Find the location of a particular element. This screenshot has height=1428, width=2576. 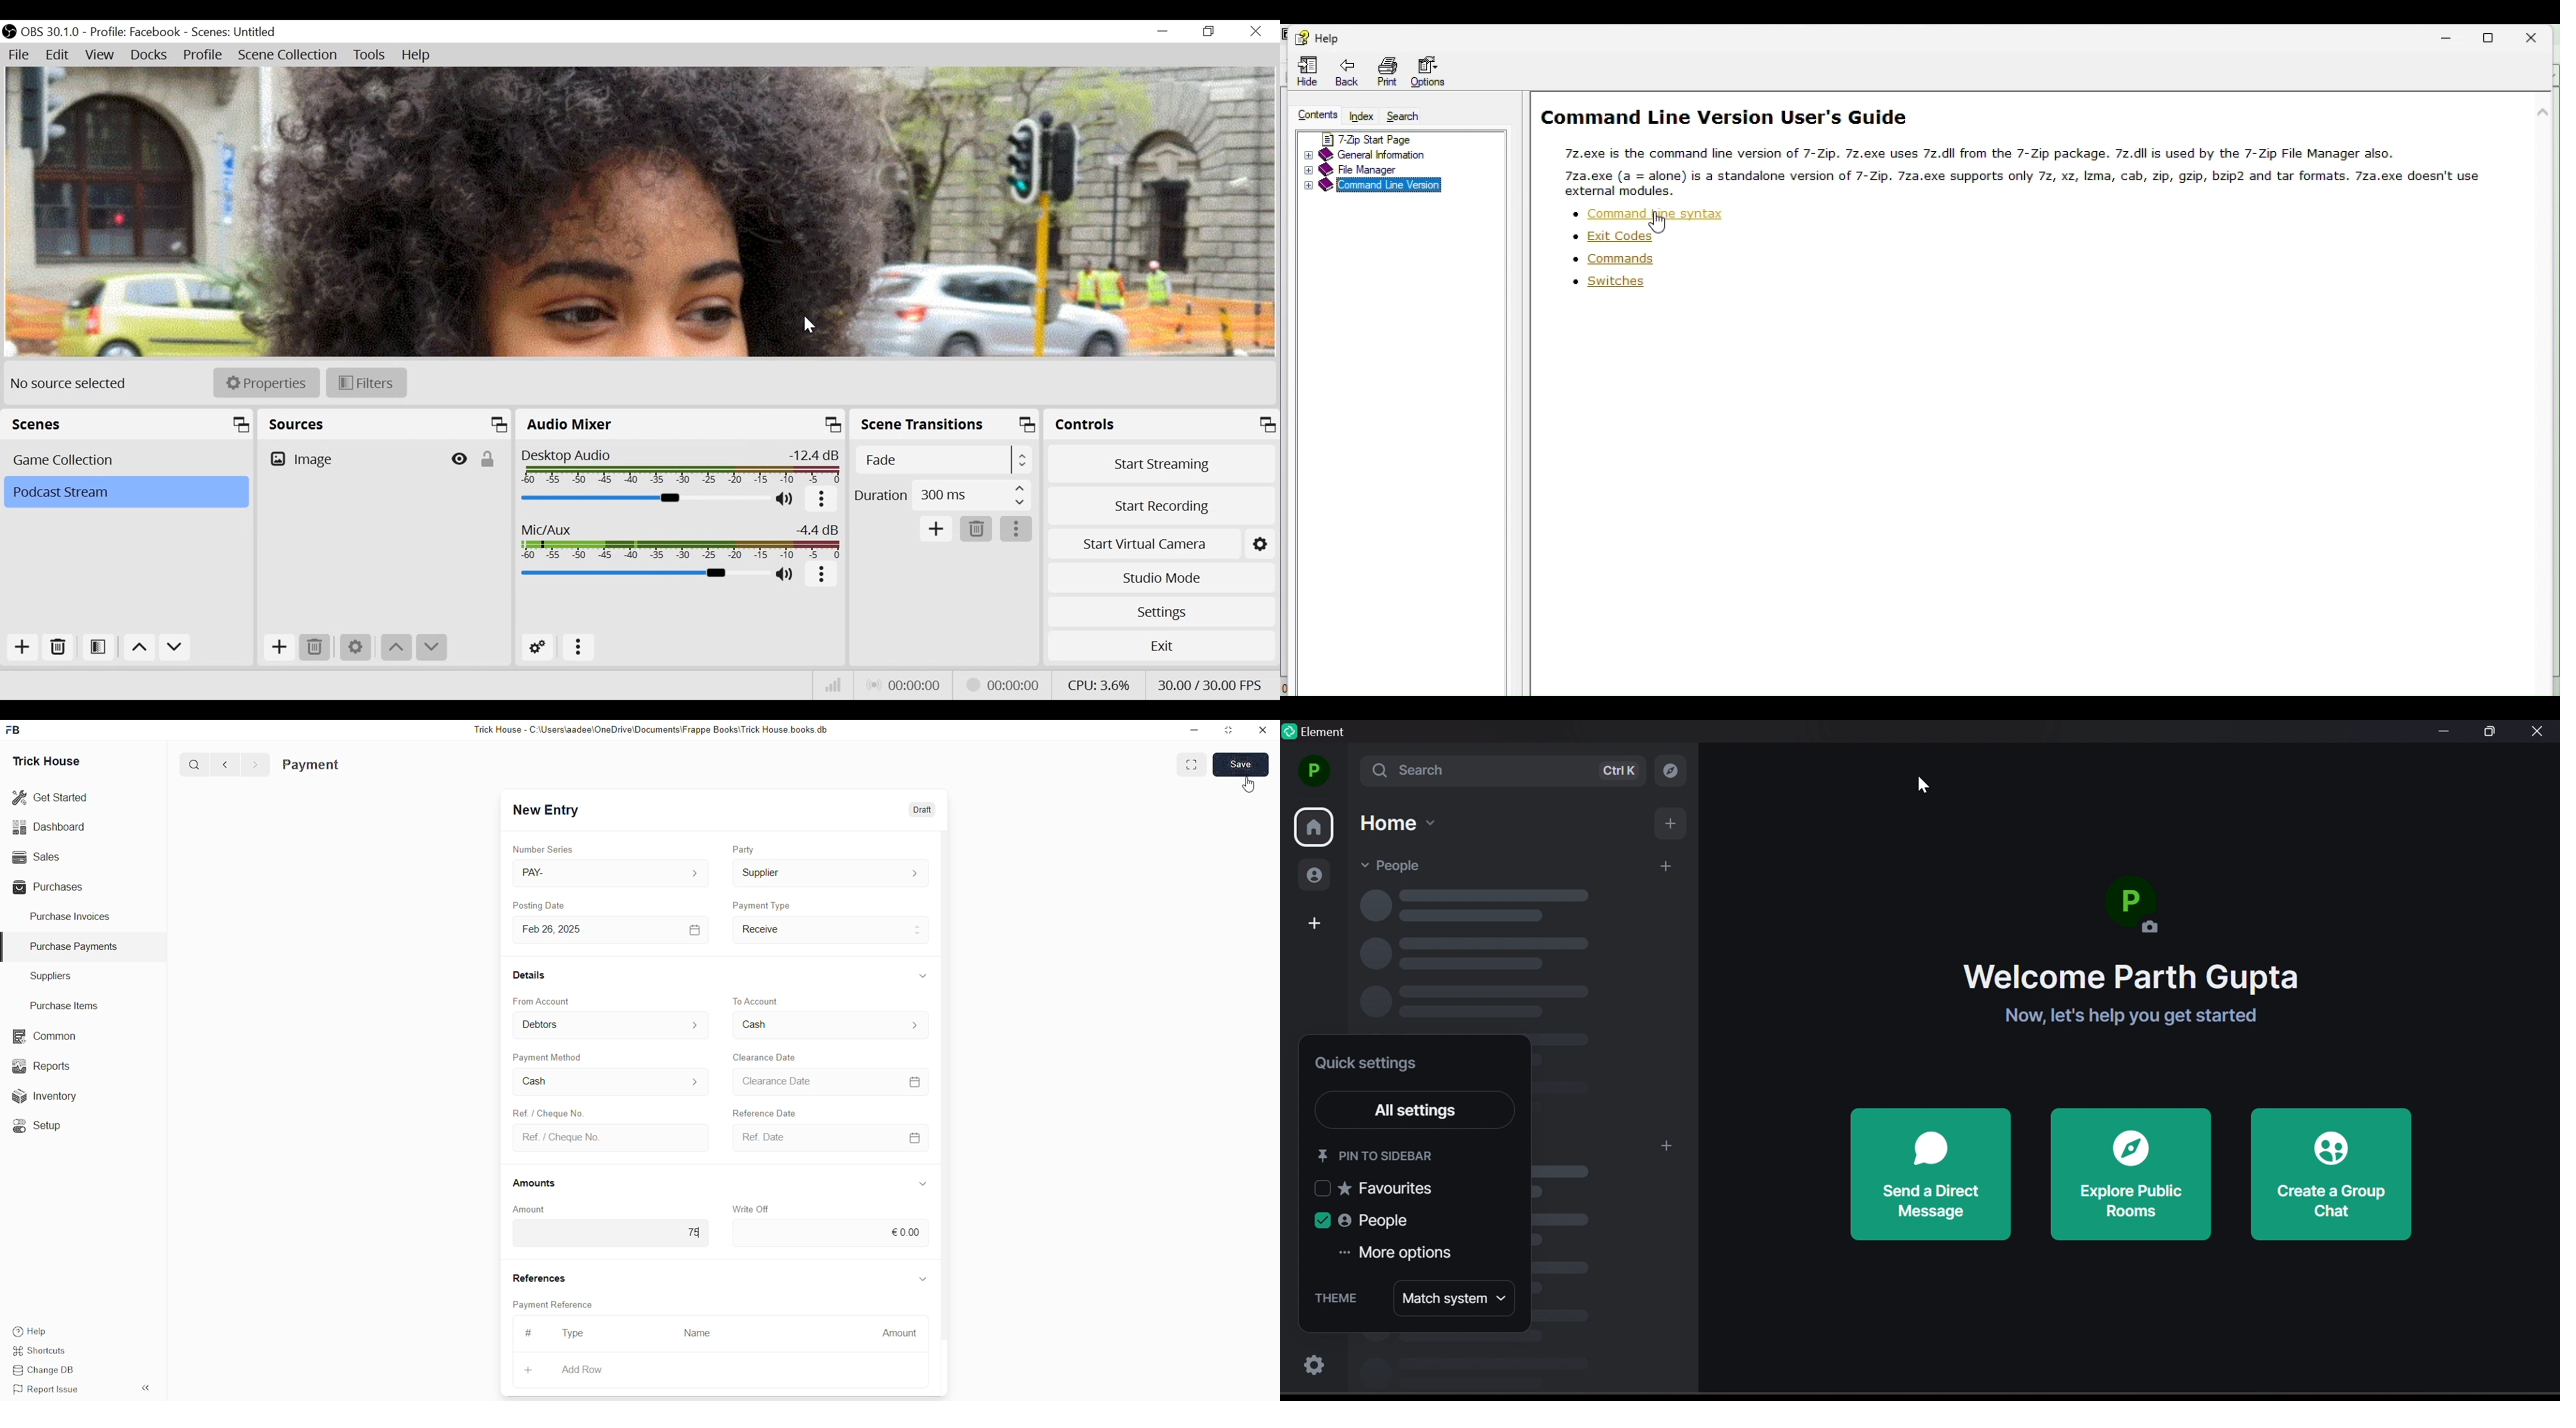

home is located at coordinates (1315, 829).